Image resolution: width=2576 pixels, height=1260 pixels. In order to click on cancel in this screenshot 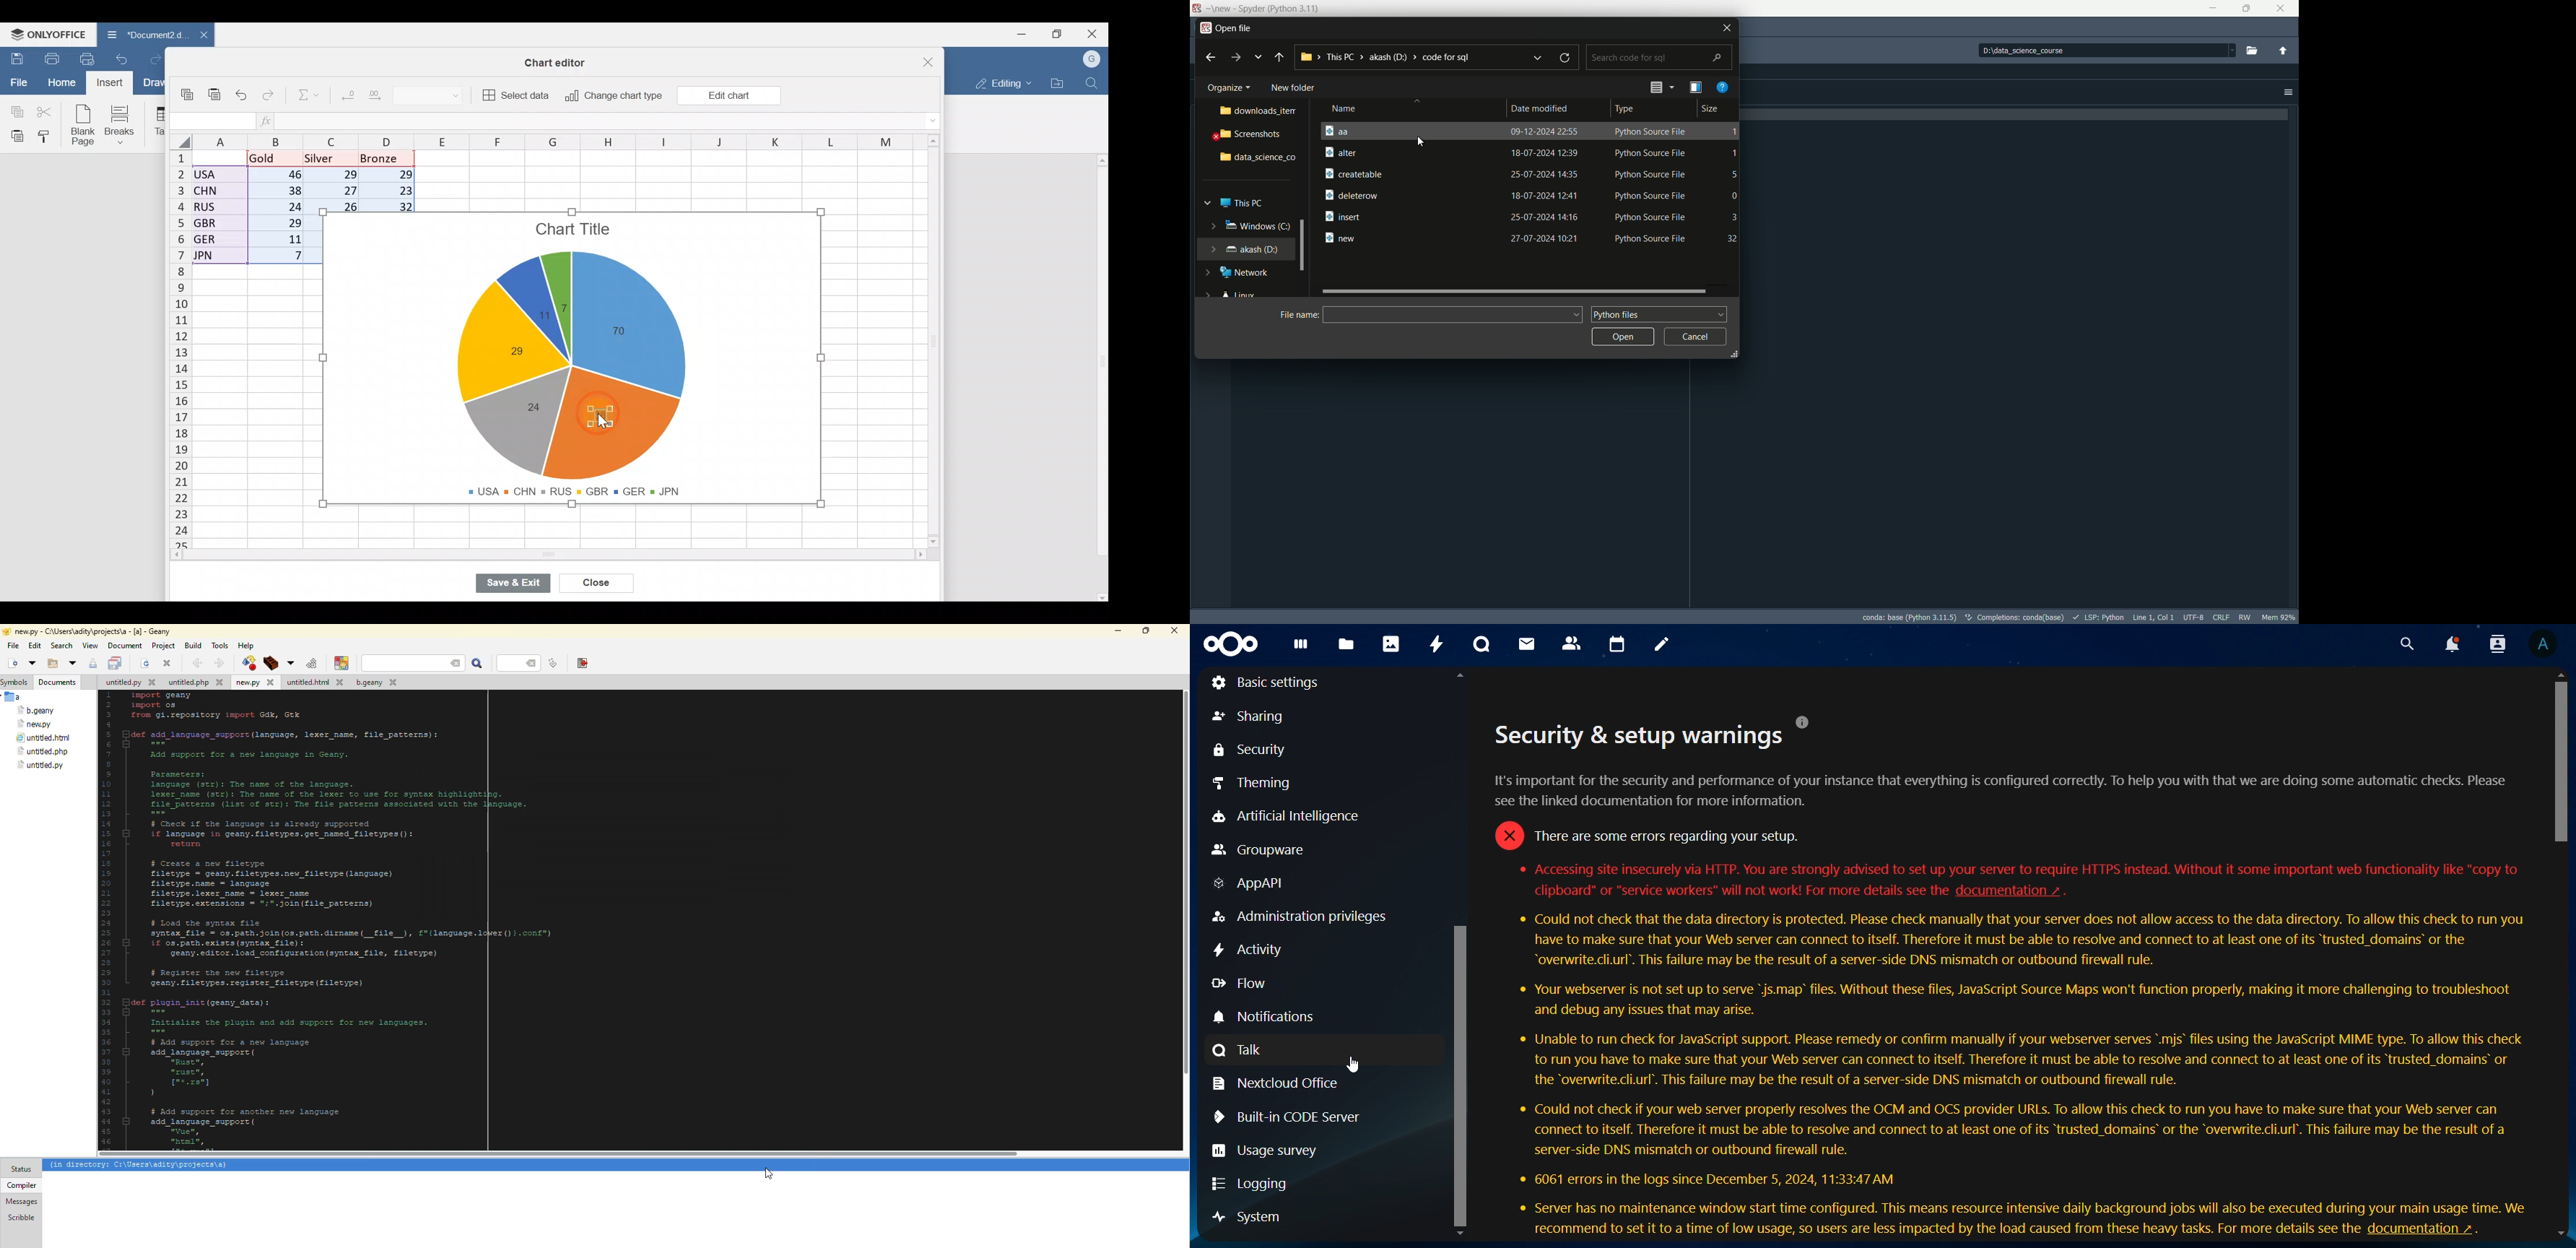, I will do `click(1693, 335)`.